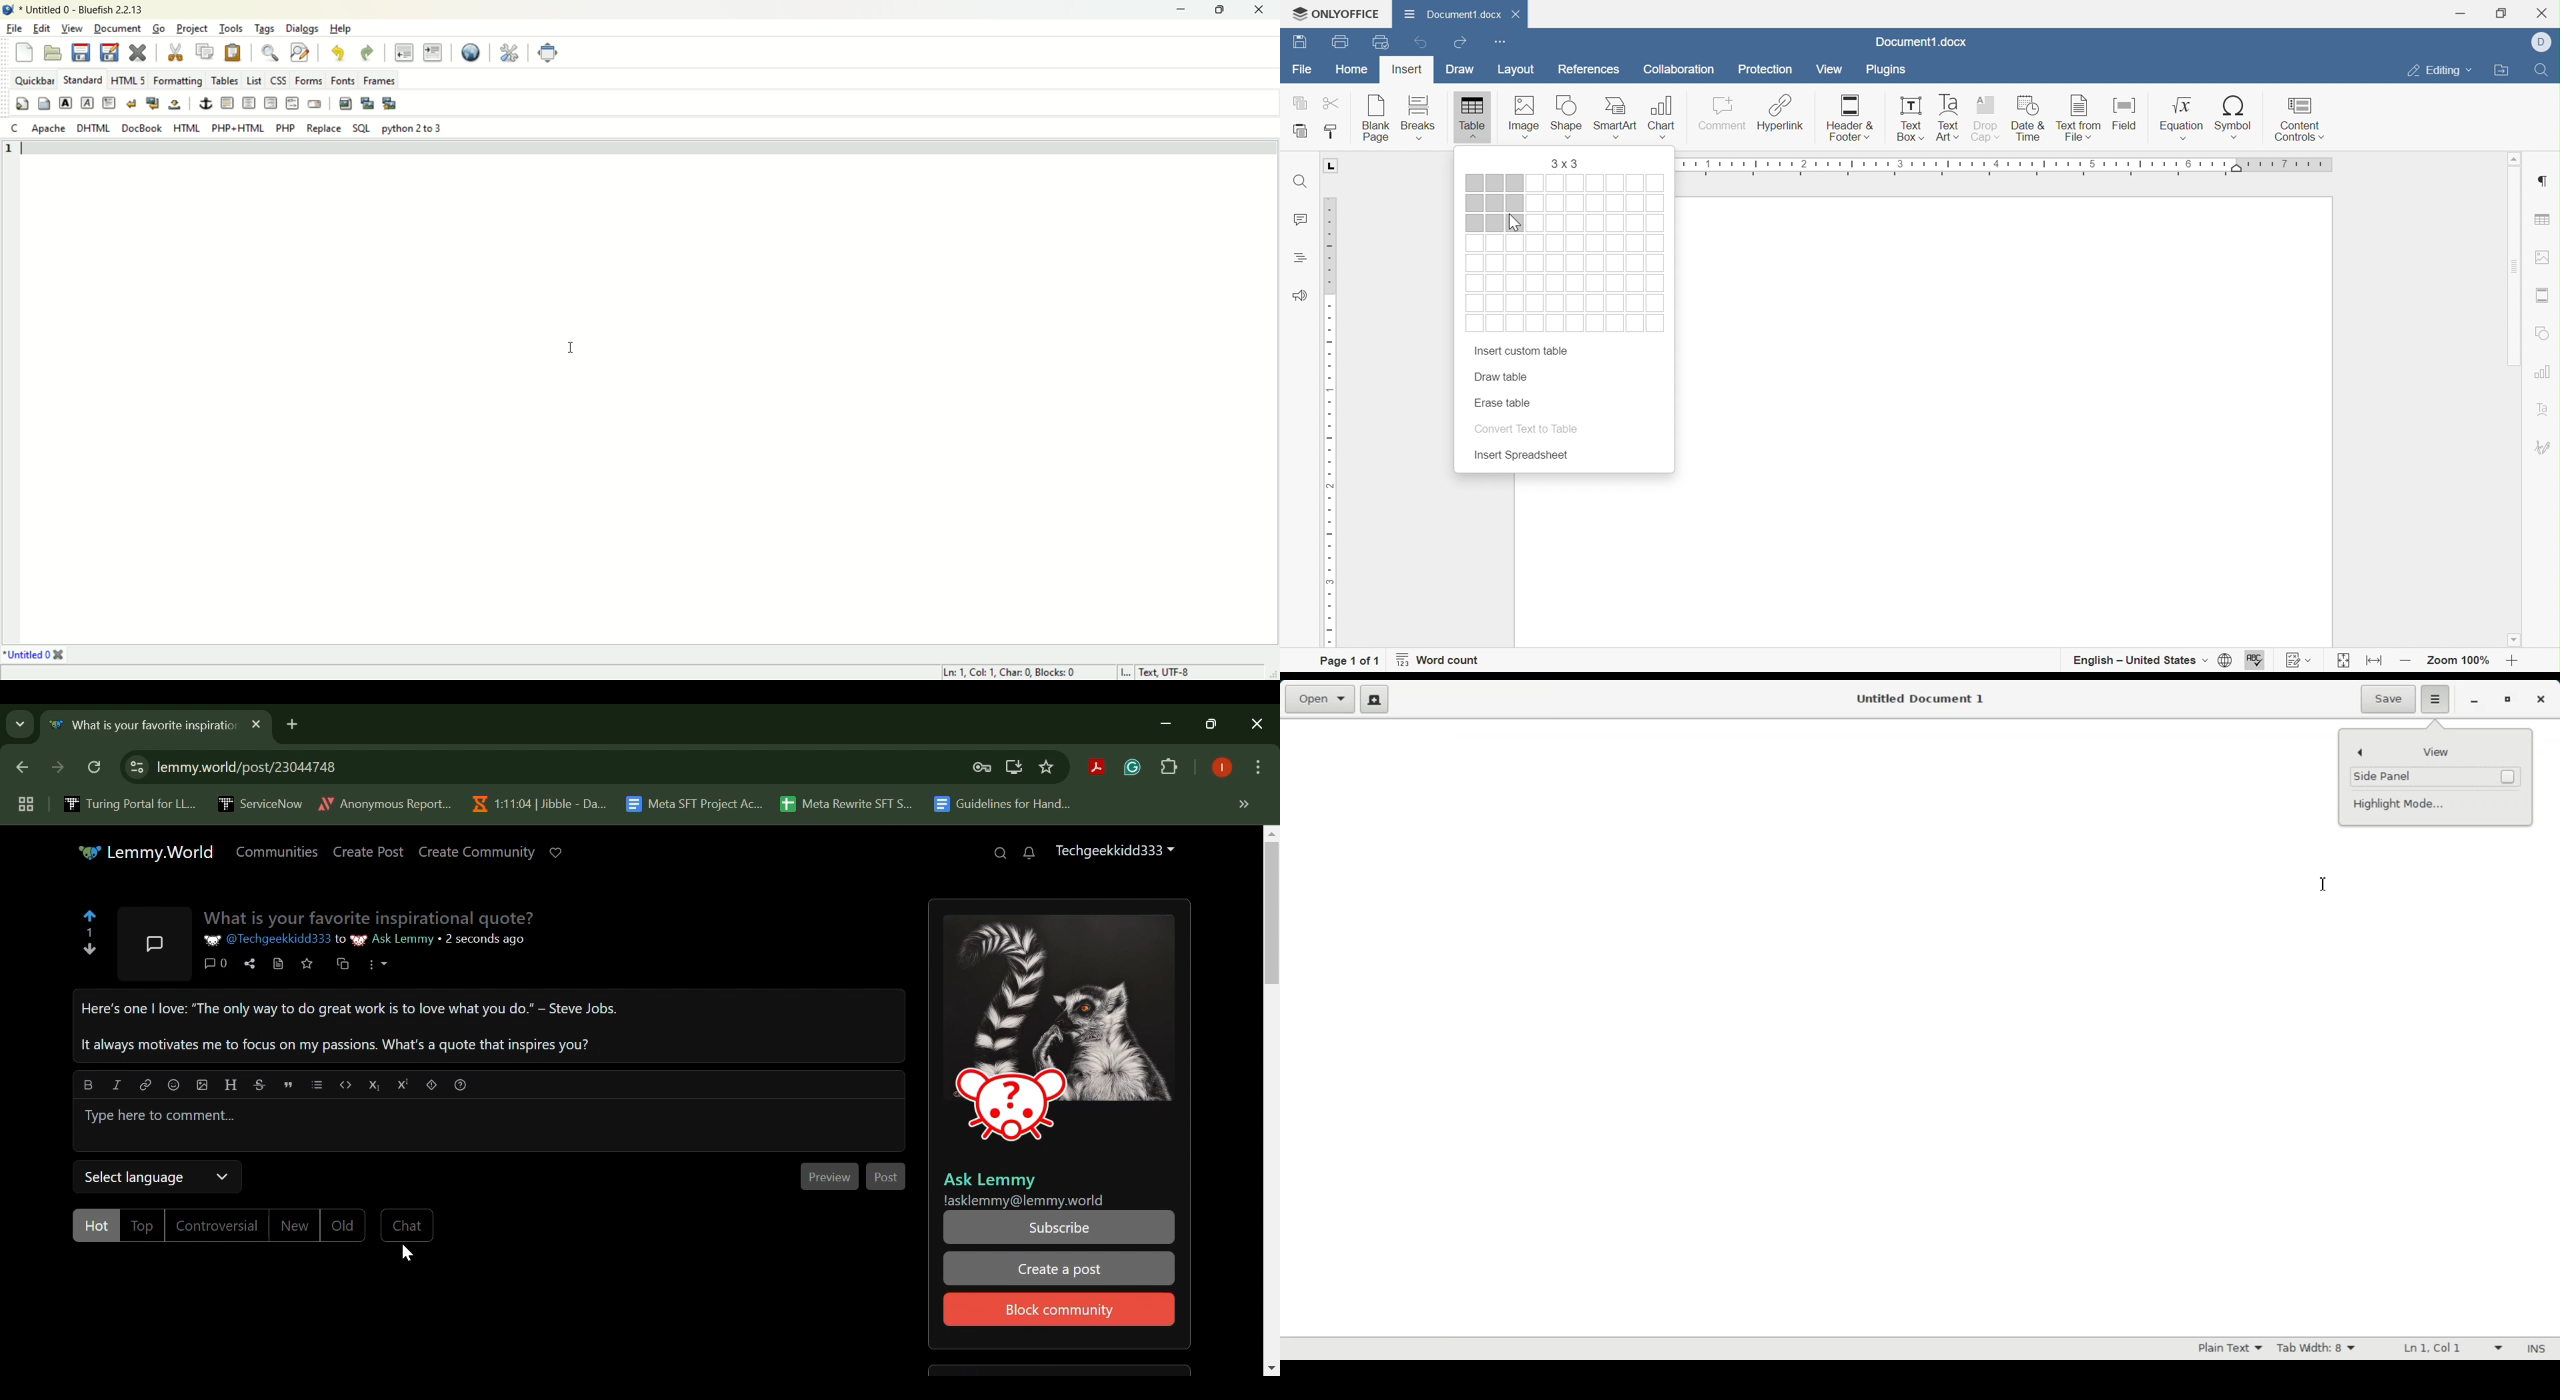 This screenshot has width=2576, height=1400. I want to click on Zoom 100%, so click(2461, 662).